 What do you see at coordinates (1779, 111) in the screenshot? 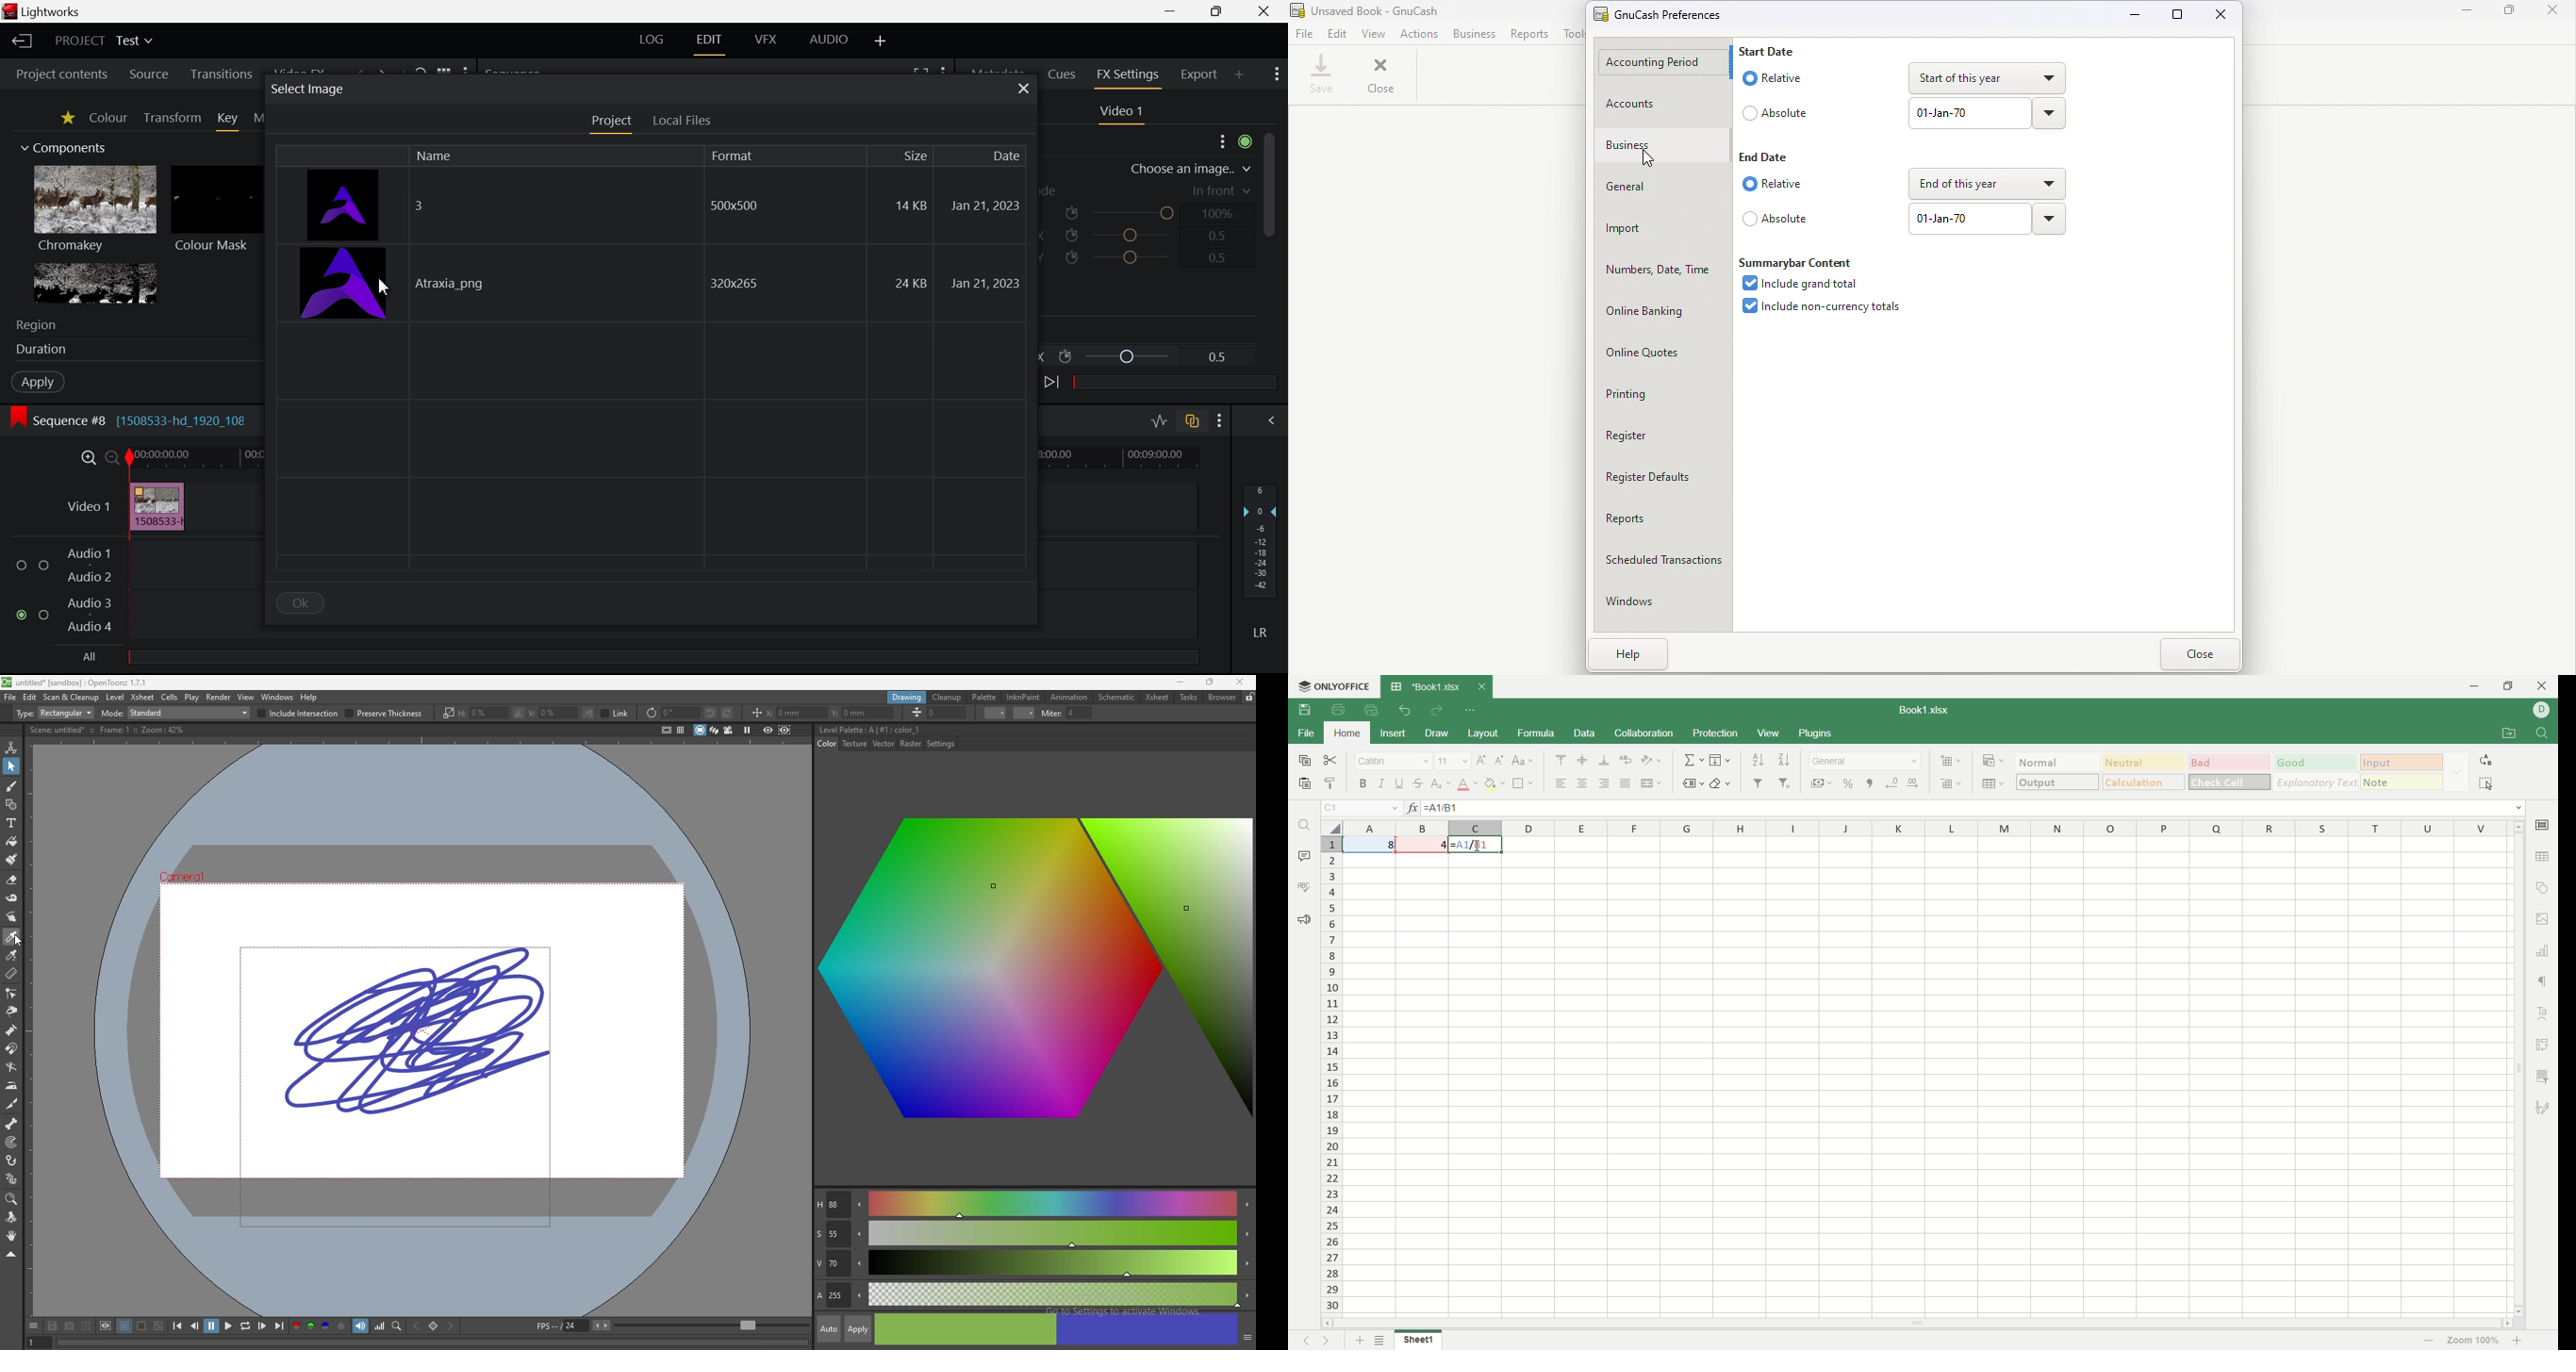
I see `Absolute` at bounding box center [1779, 111].